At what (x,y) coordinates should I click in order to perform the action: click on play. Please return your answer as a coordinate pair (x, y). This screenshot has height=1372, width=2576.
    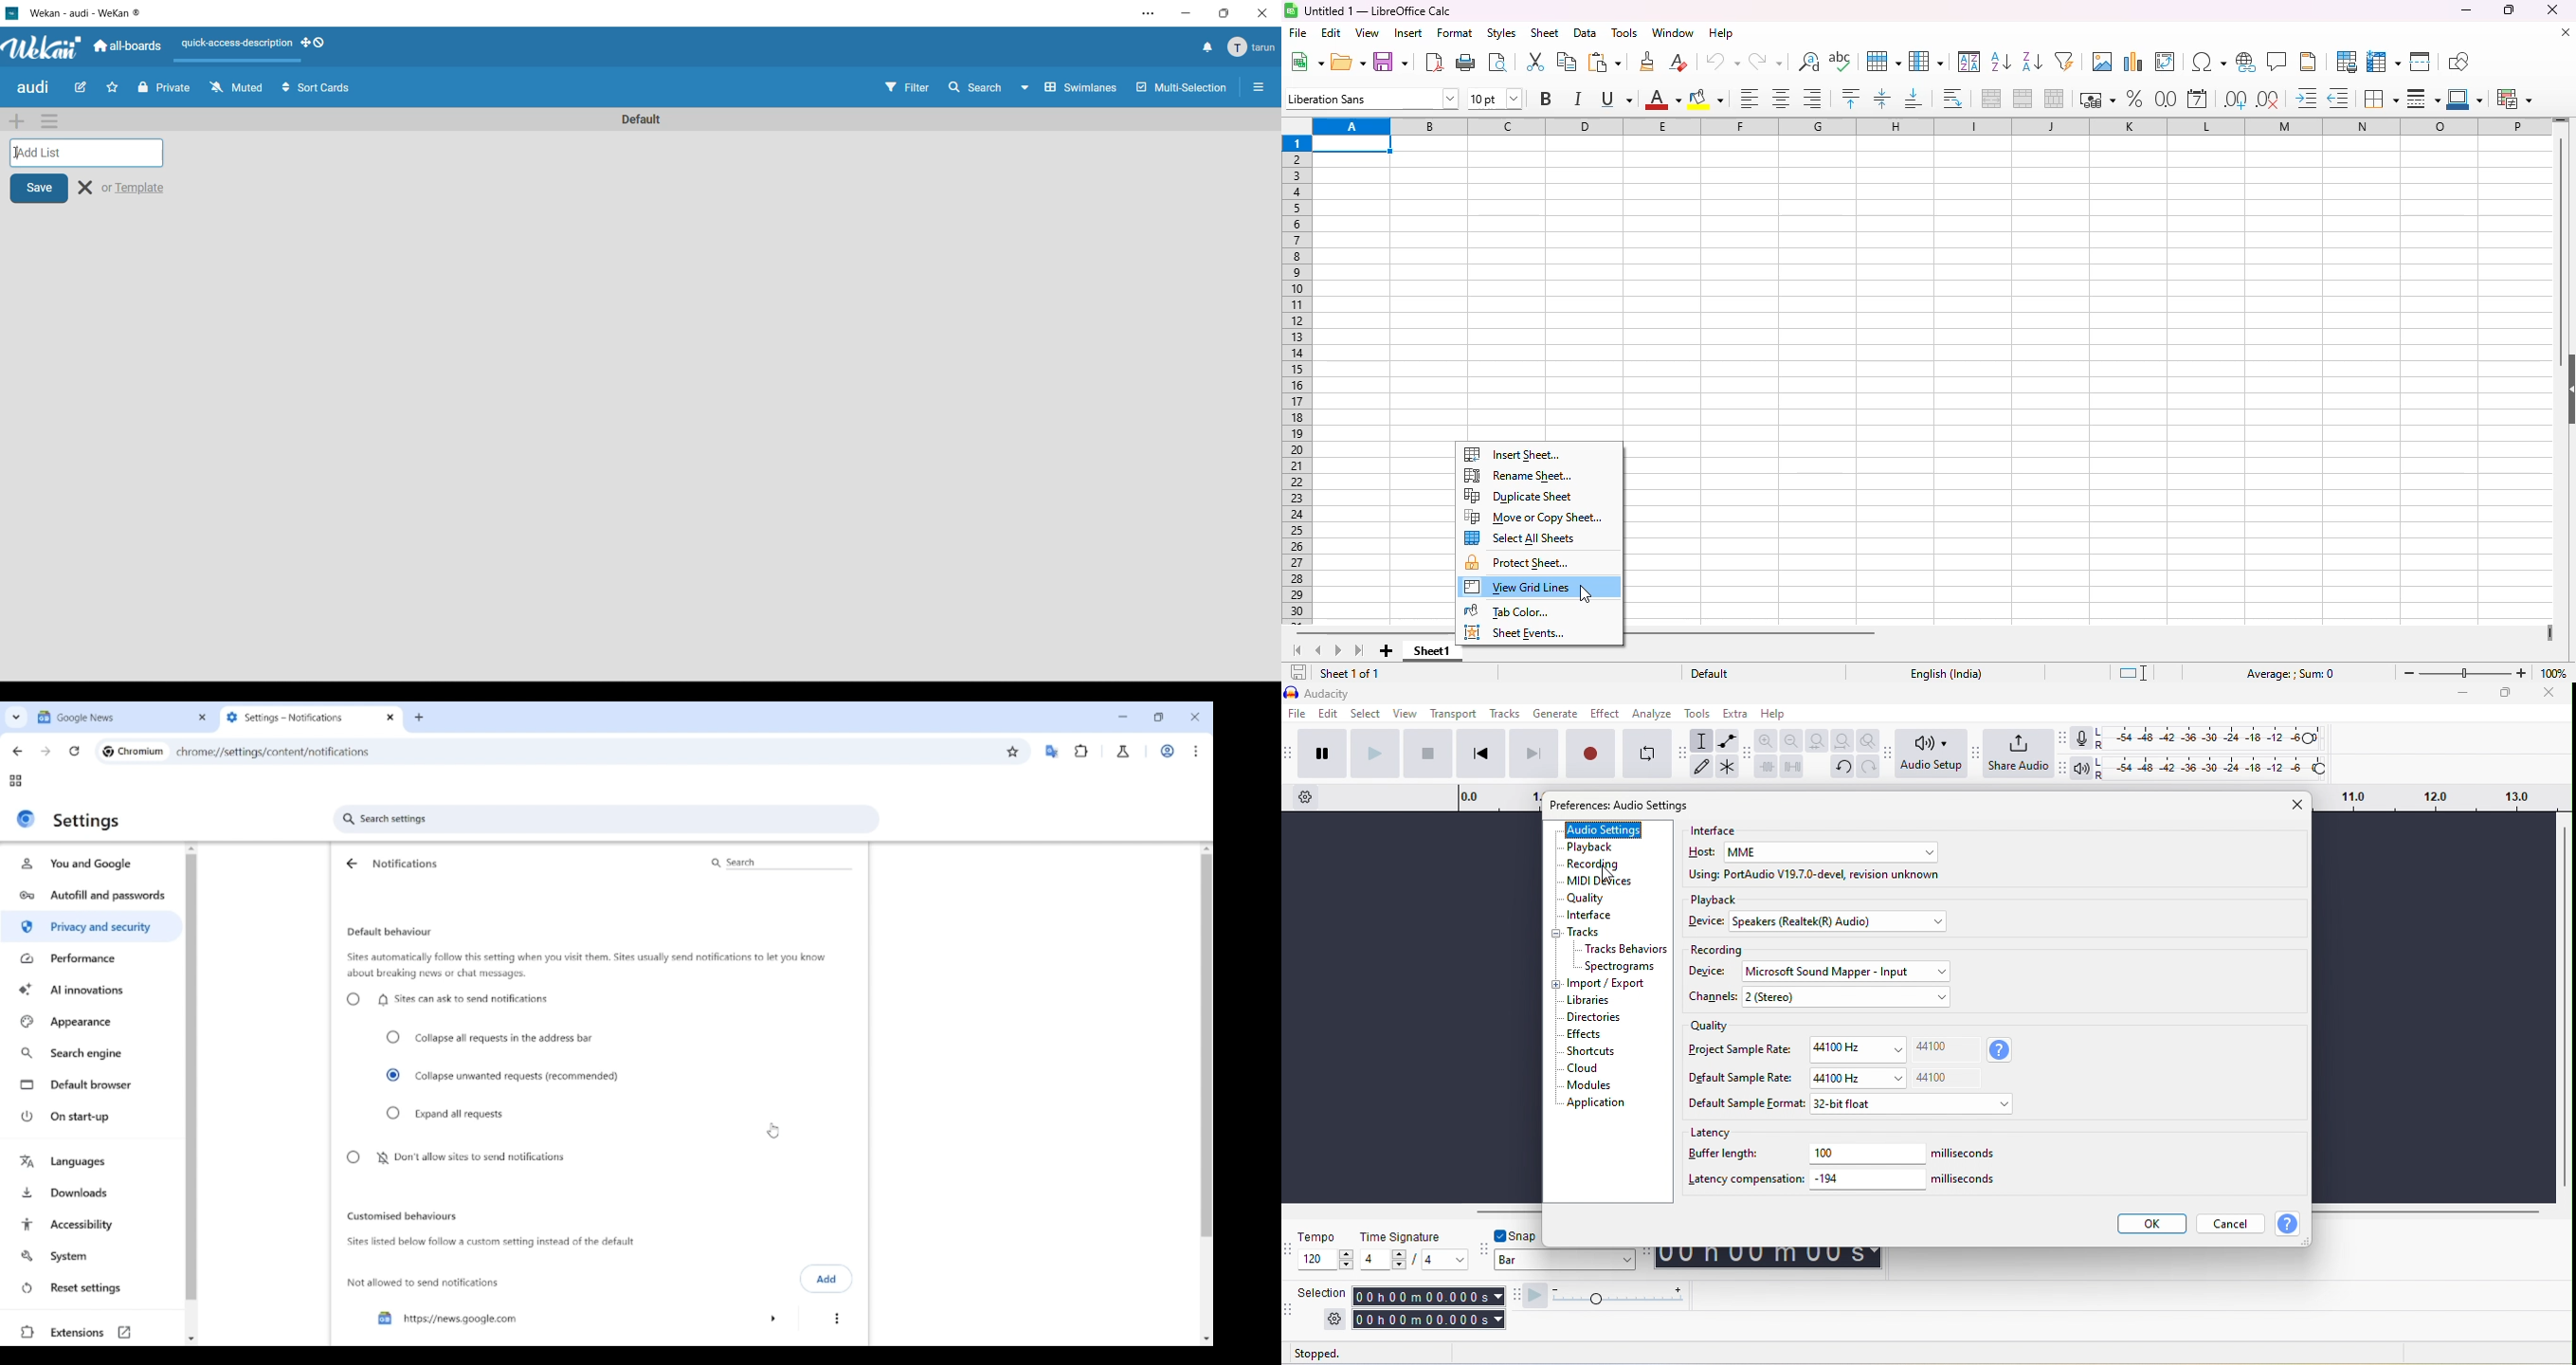
    Looking at the image, I should click on (1380, 753).